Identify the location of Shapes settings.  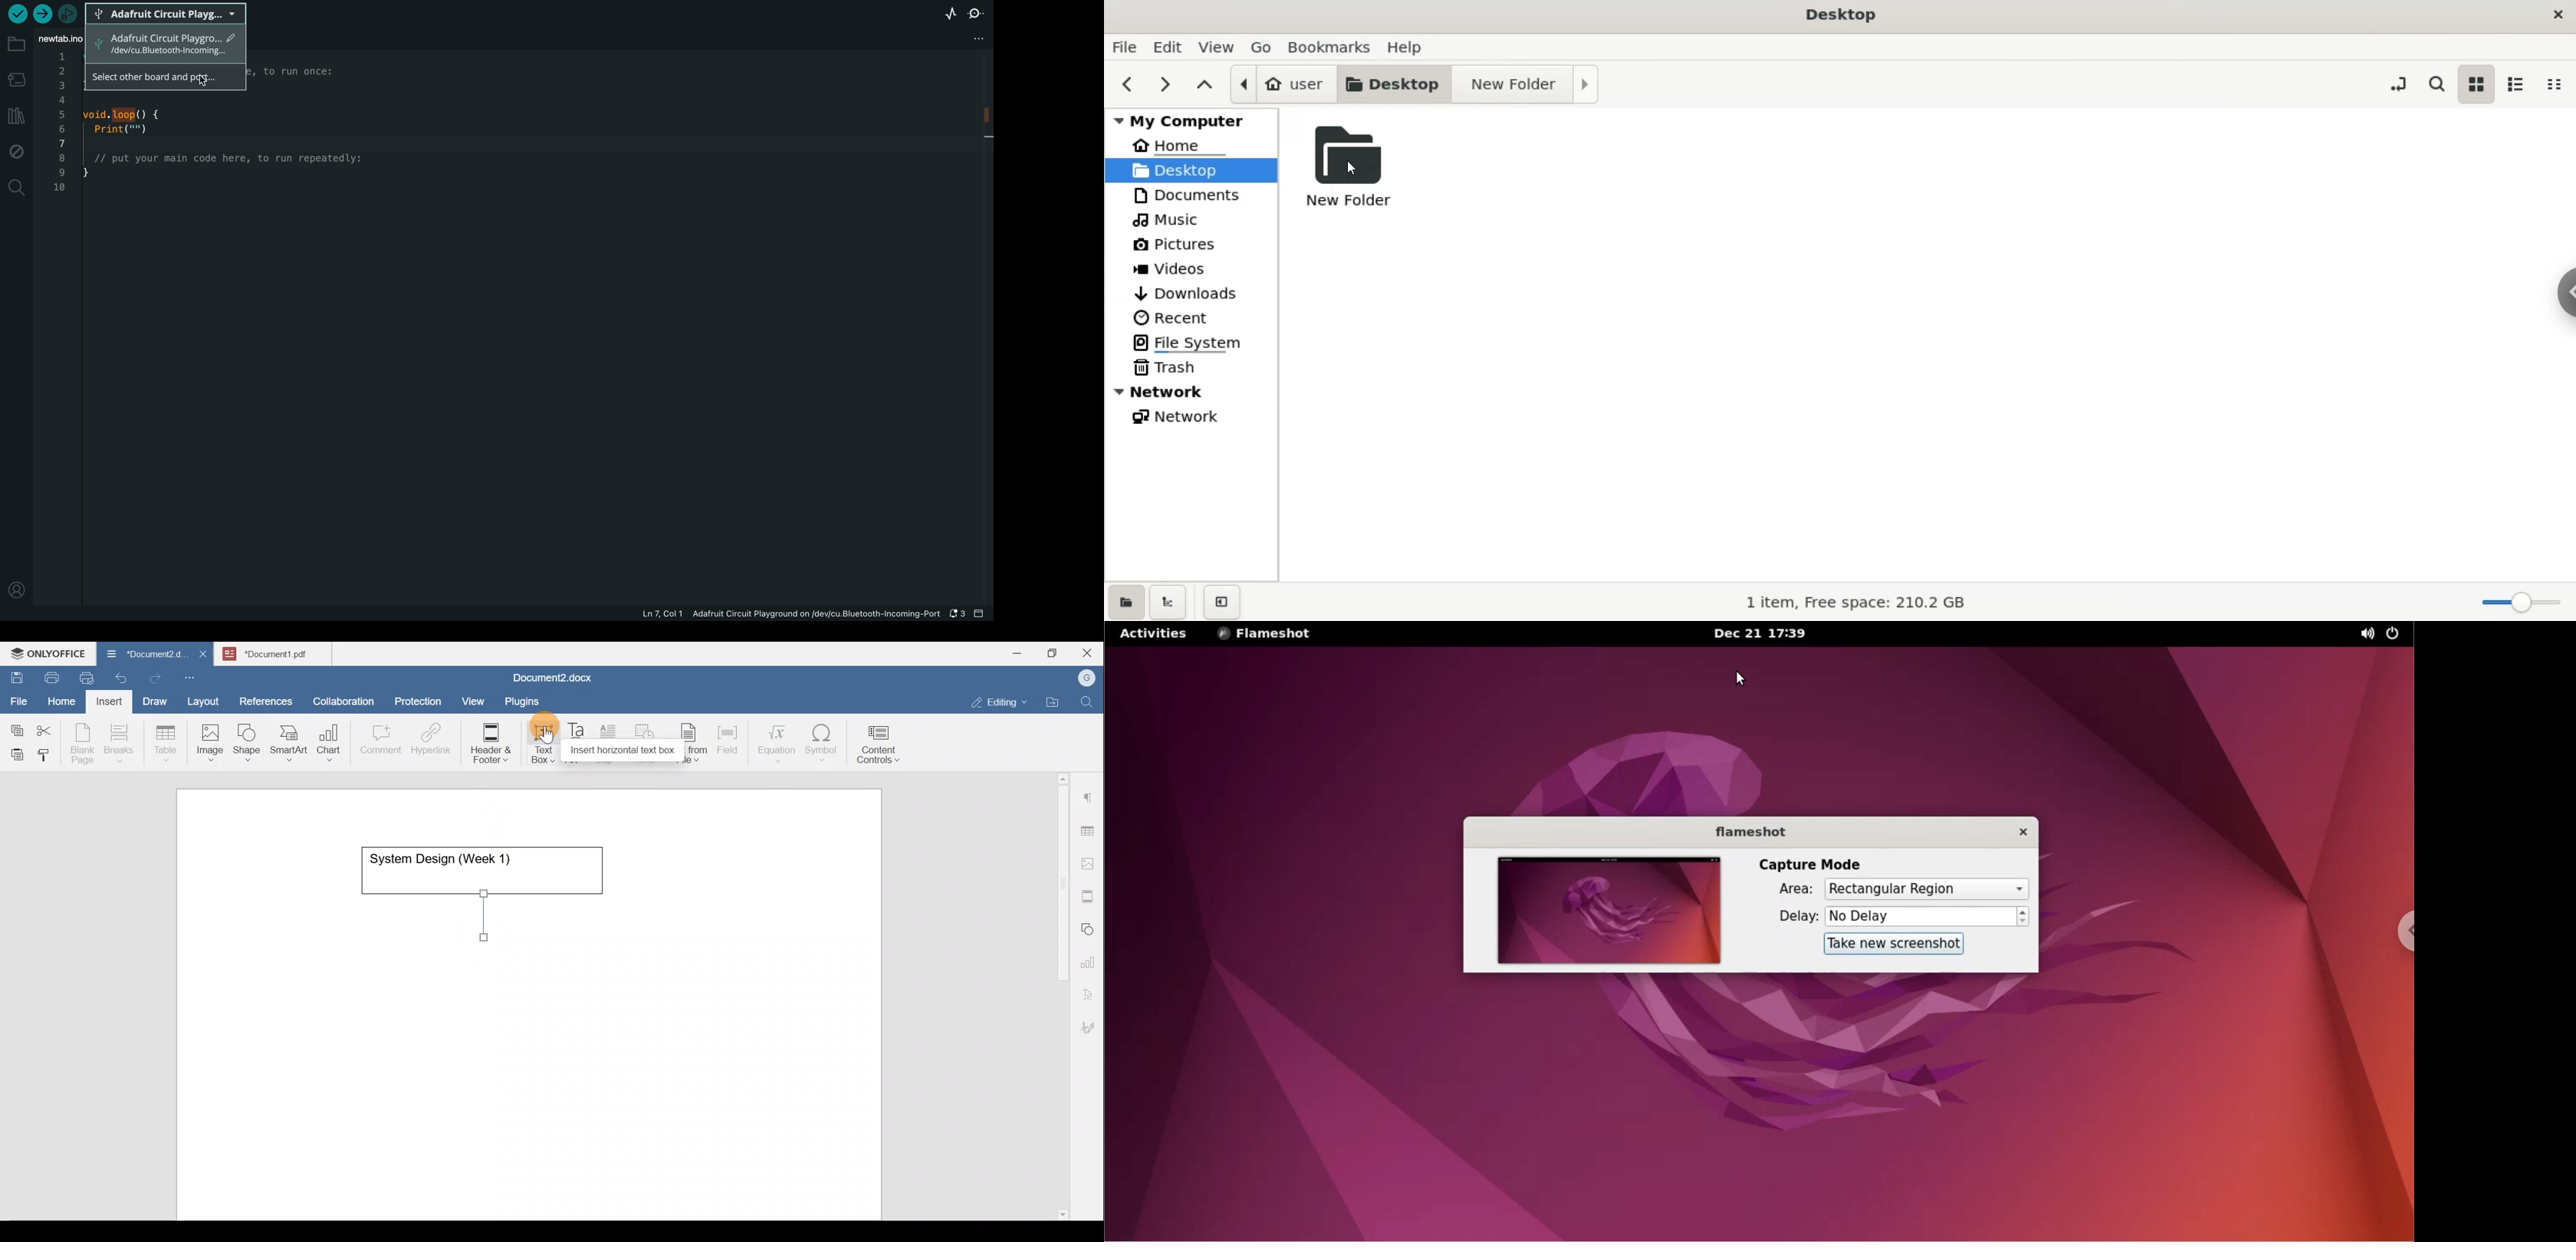
(1090, 927).